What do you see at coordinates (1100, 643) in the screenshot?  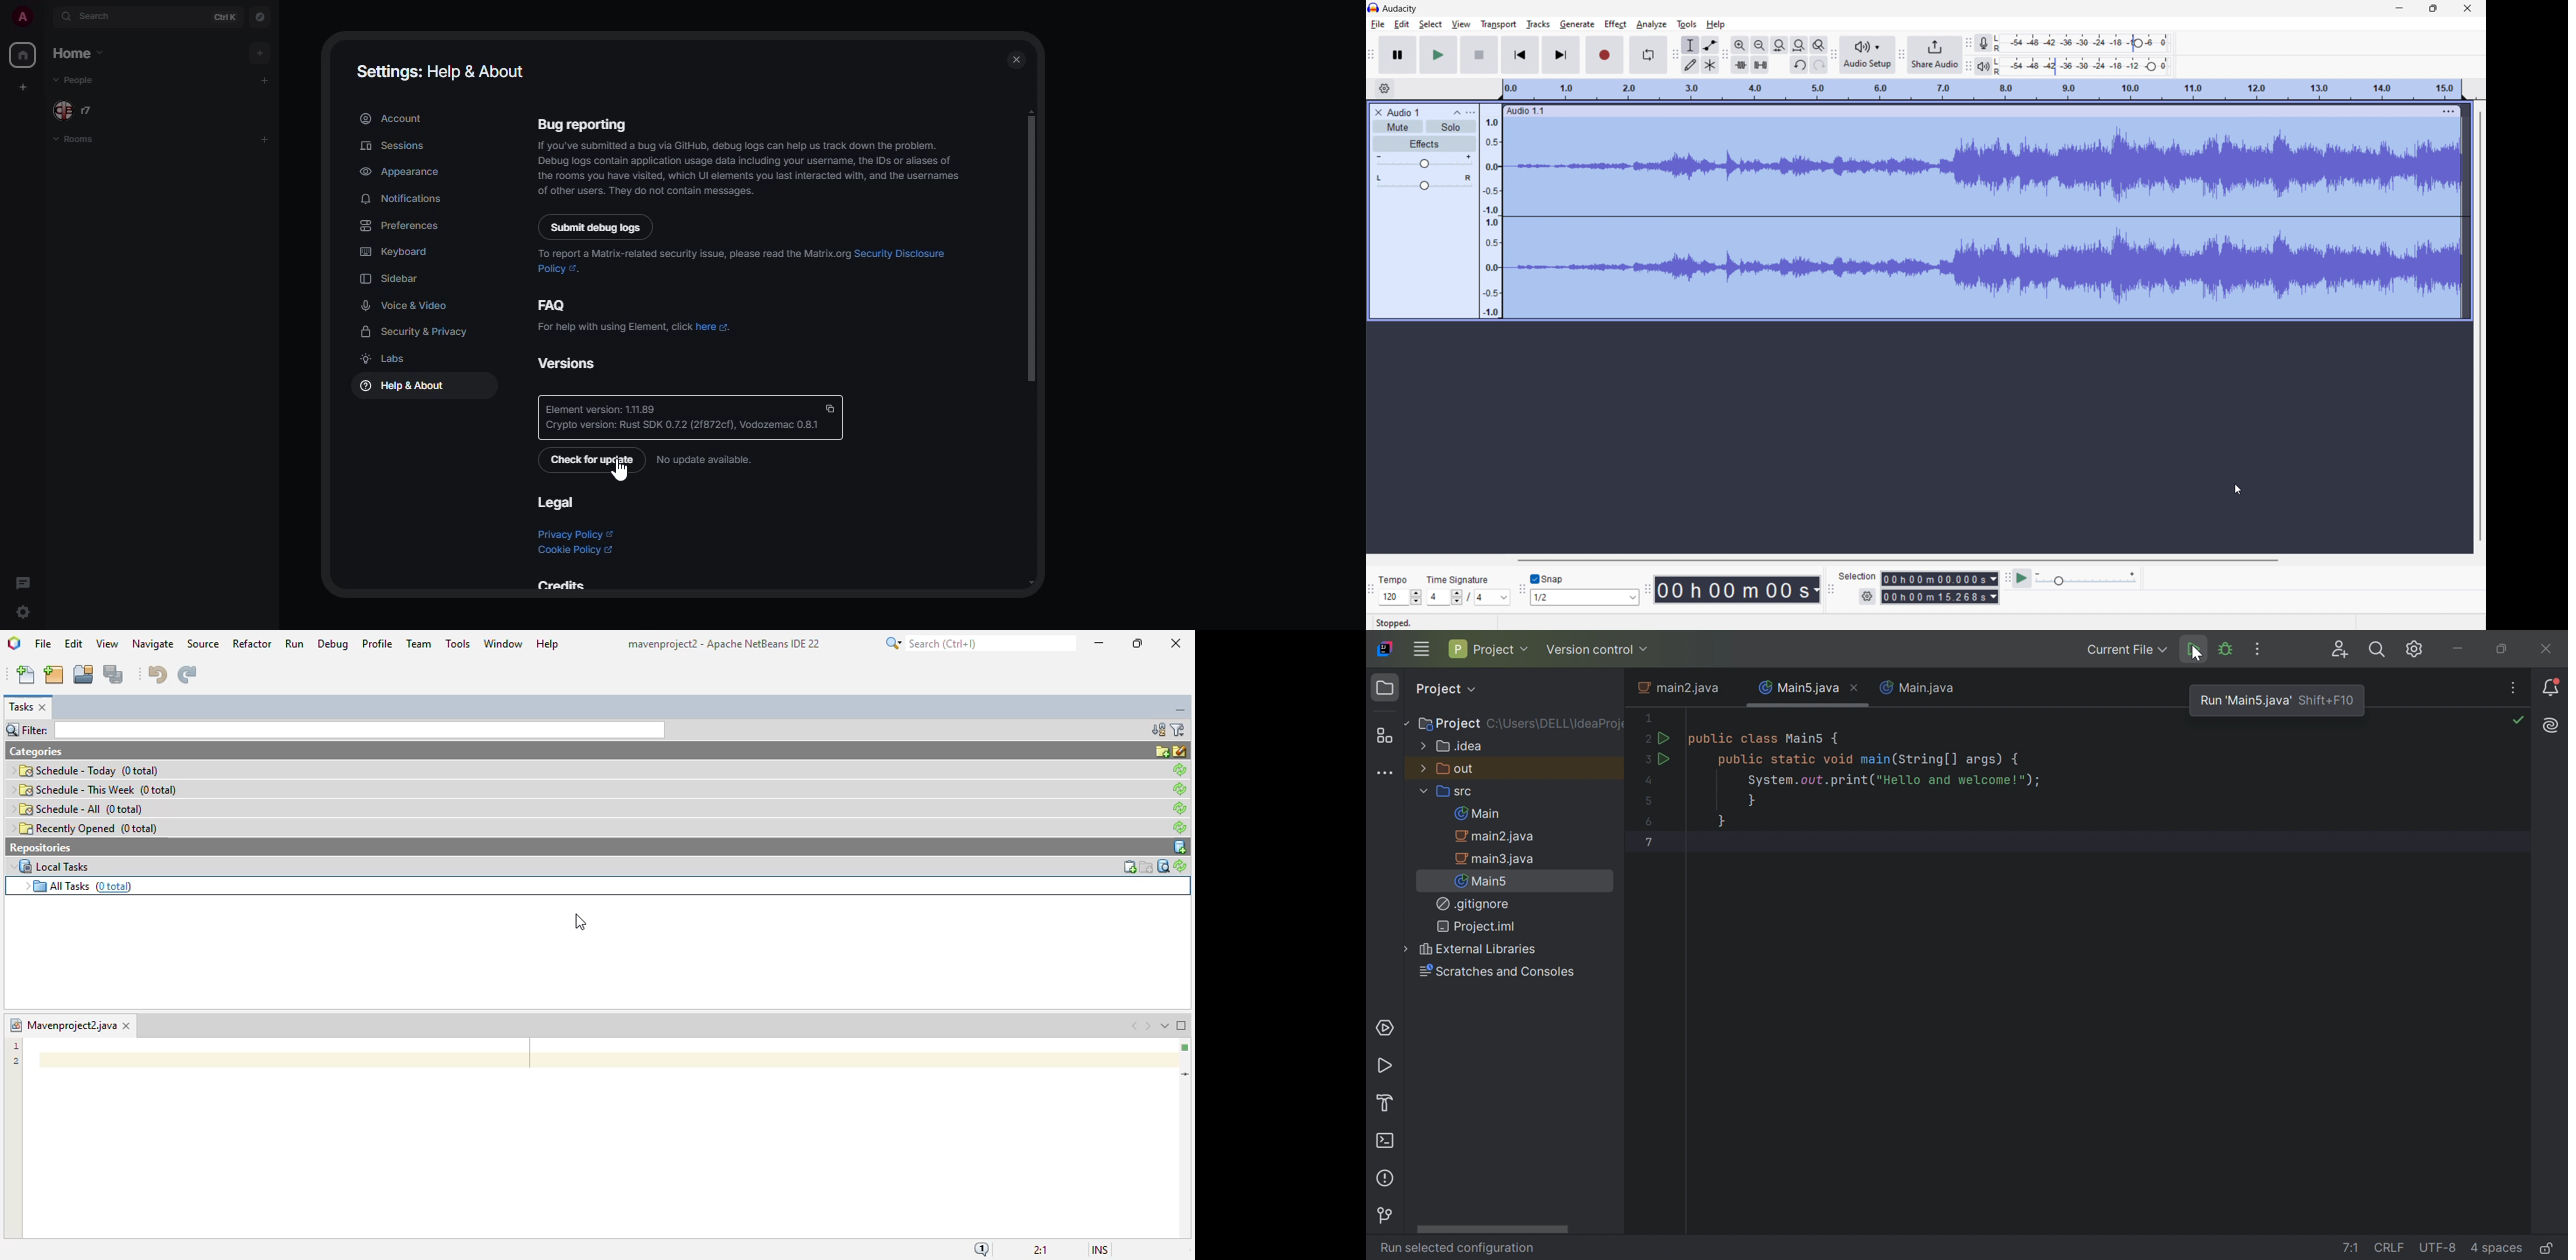 I see `minimize` at bounding box center [1100, 643].